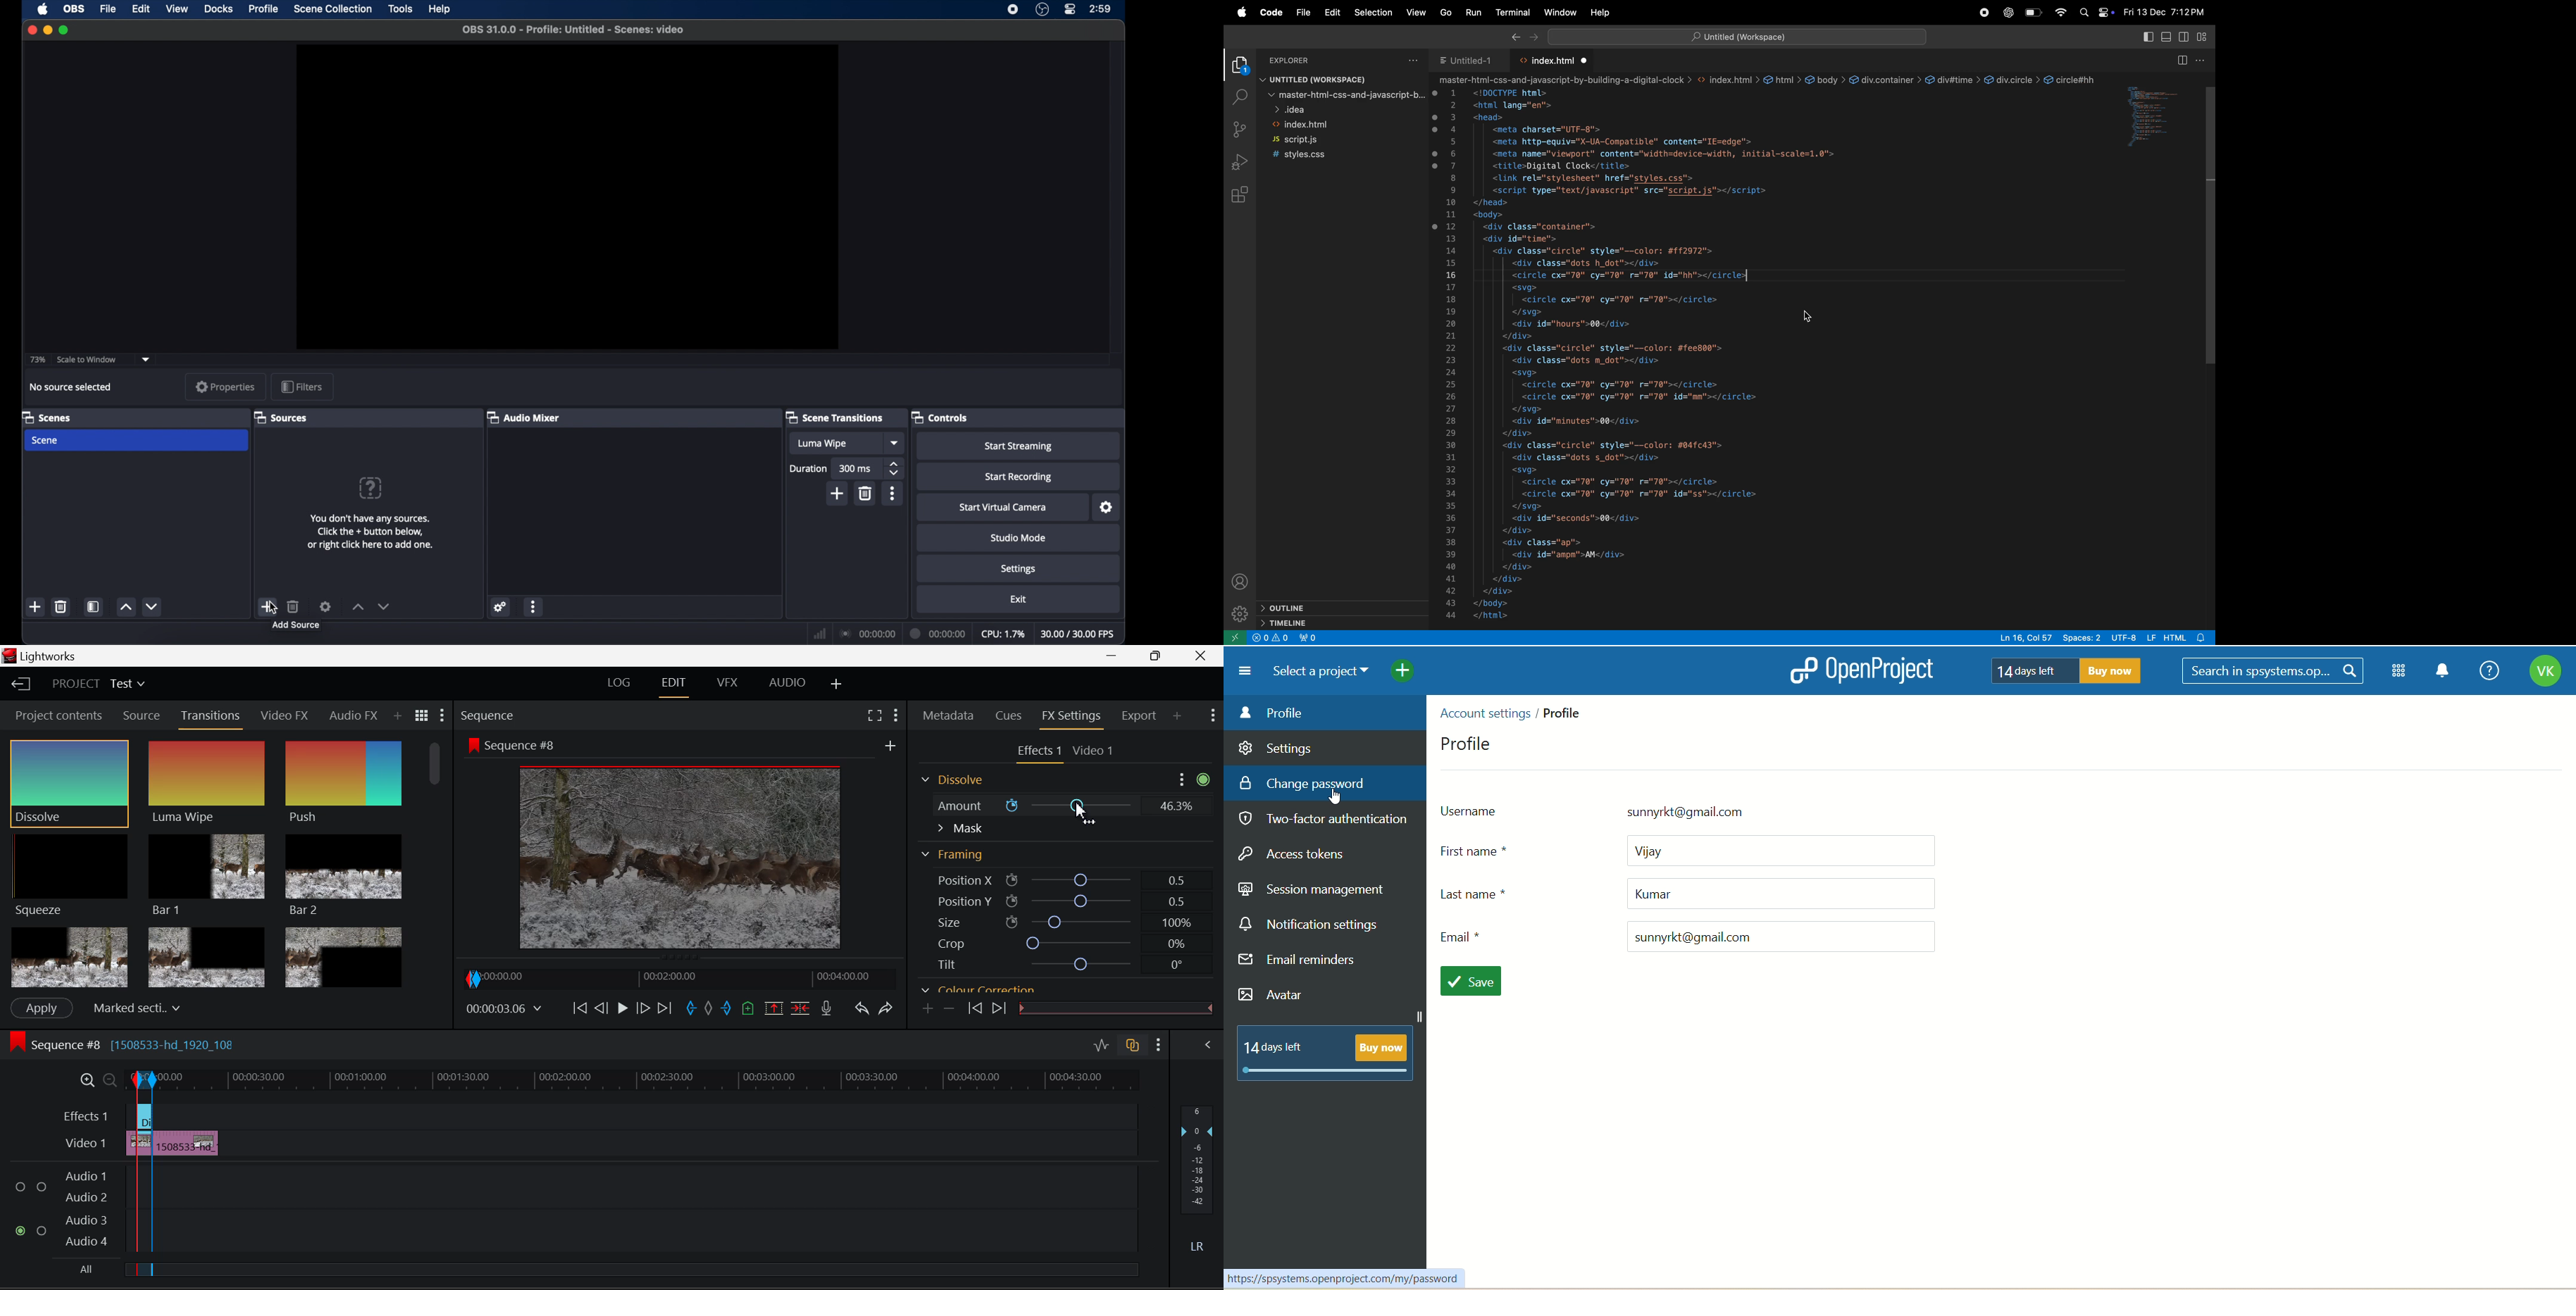 This screenshot has height=1316, width=2576. I want to click on Centered here, so click(133, 1006).